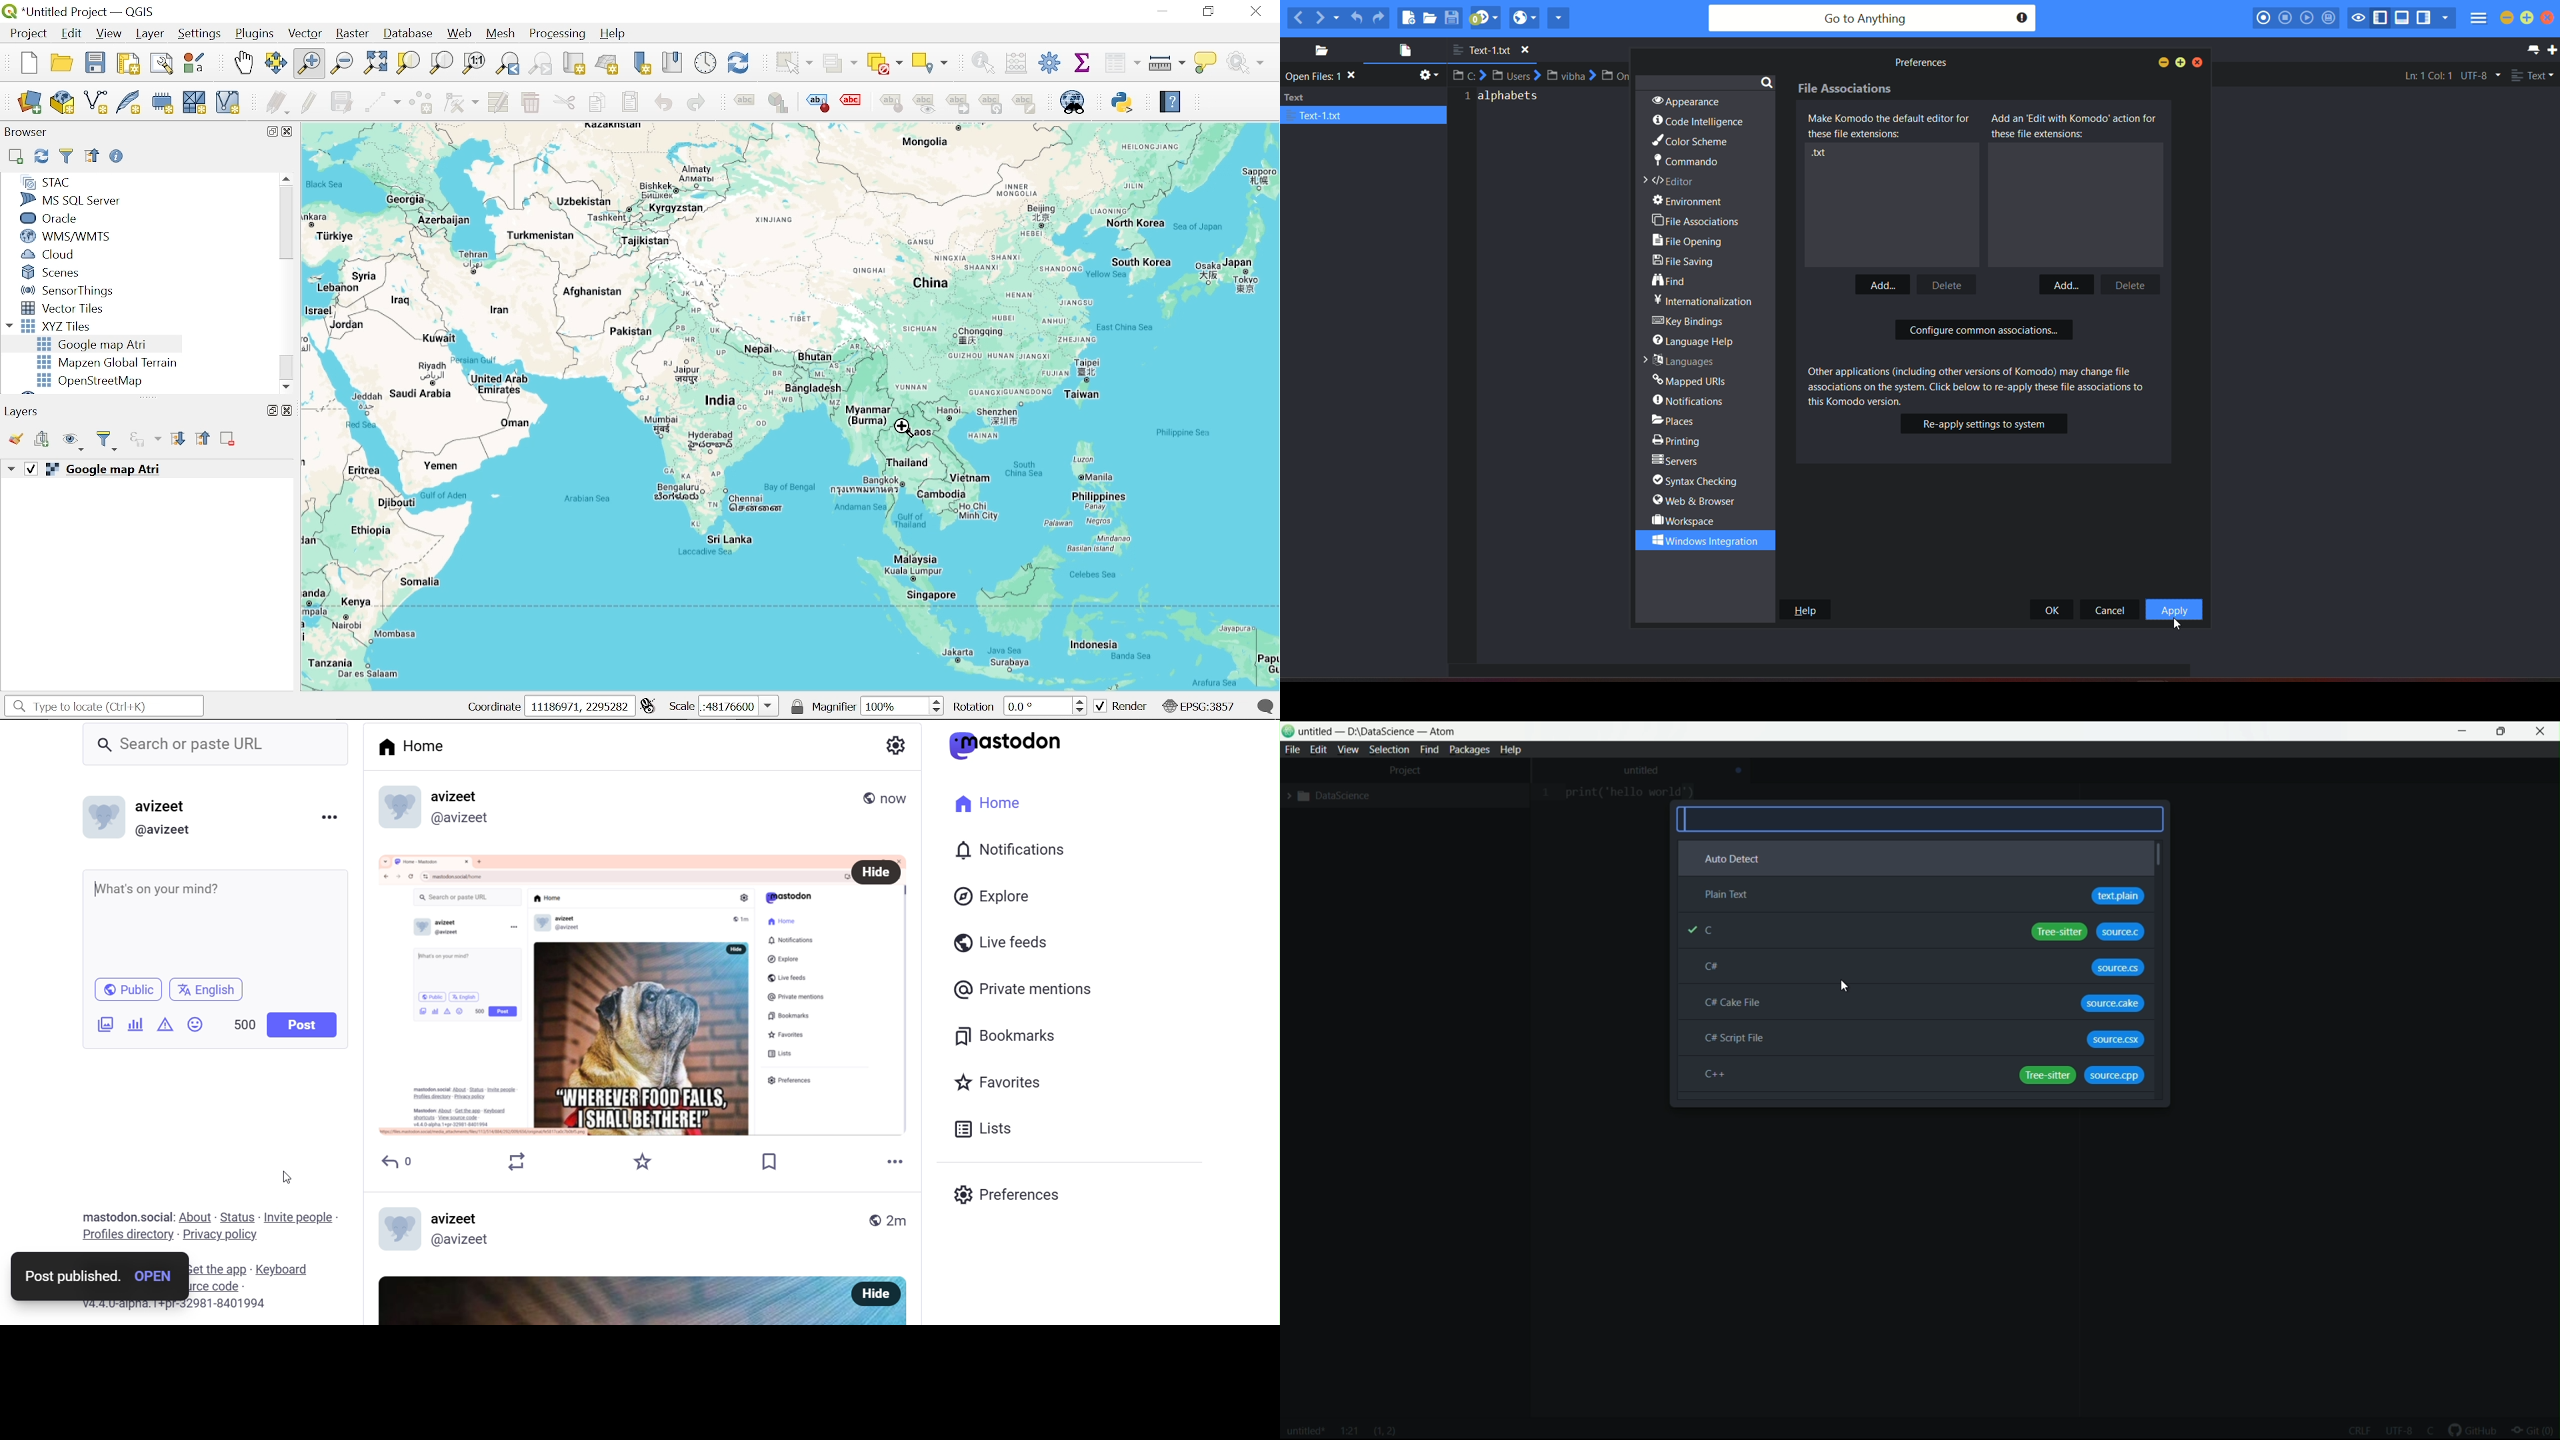 Image resolution: width=2576 pixels, height=1456 pixels. What do you see at coordinates (43, 440) in the screenshot?
I see `Add group` at bounding box center [43, 440].